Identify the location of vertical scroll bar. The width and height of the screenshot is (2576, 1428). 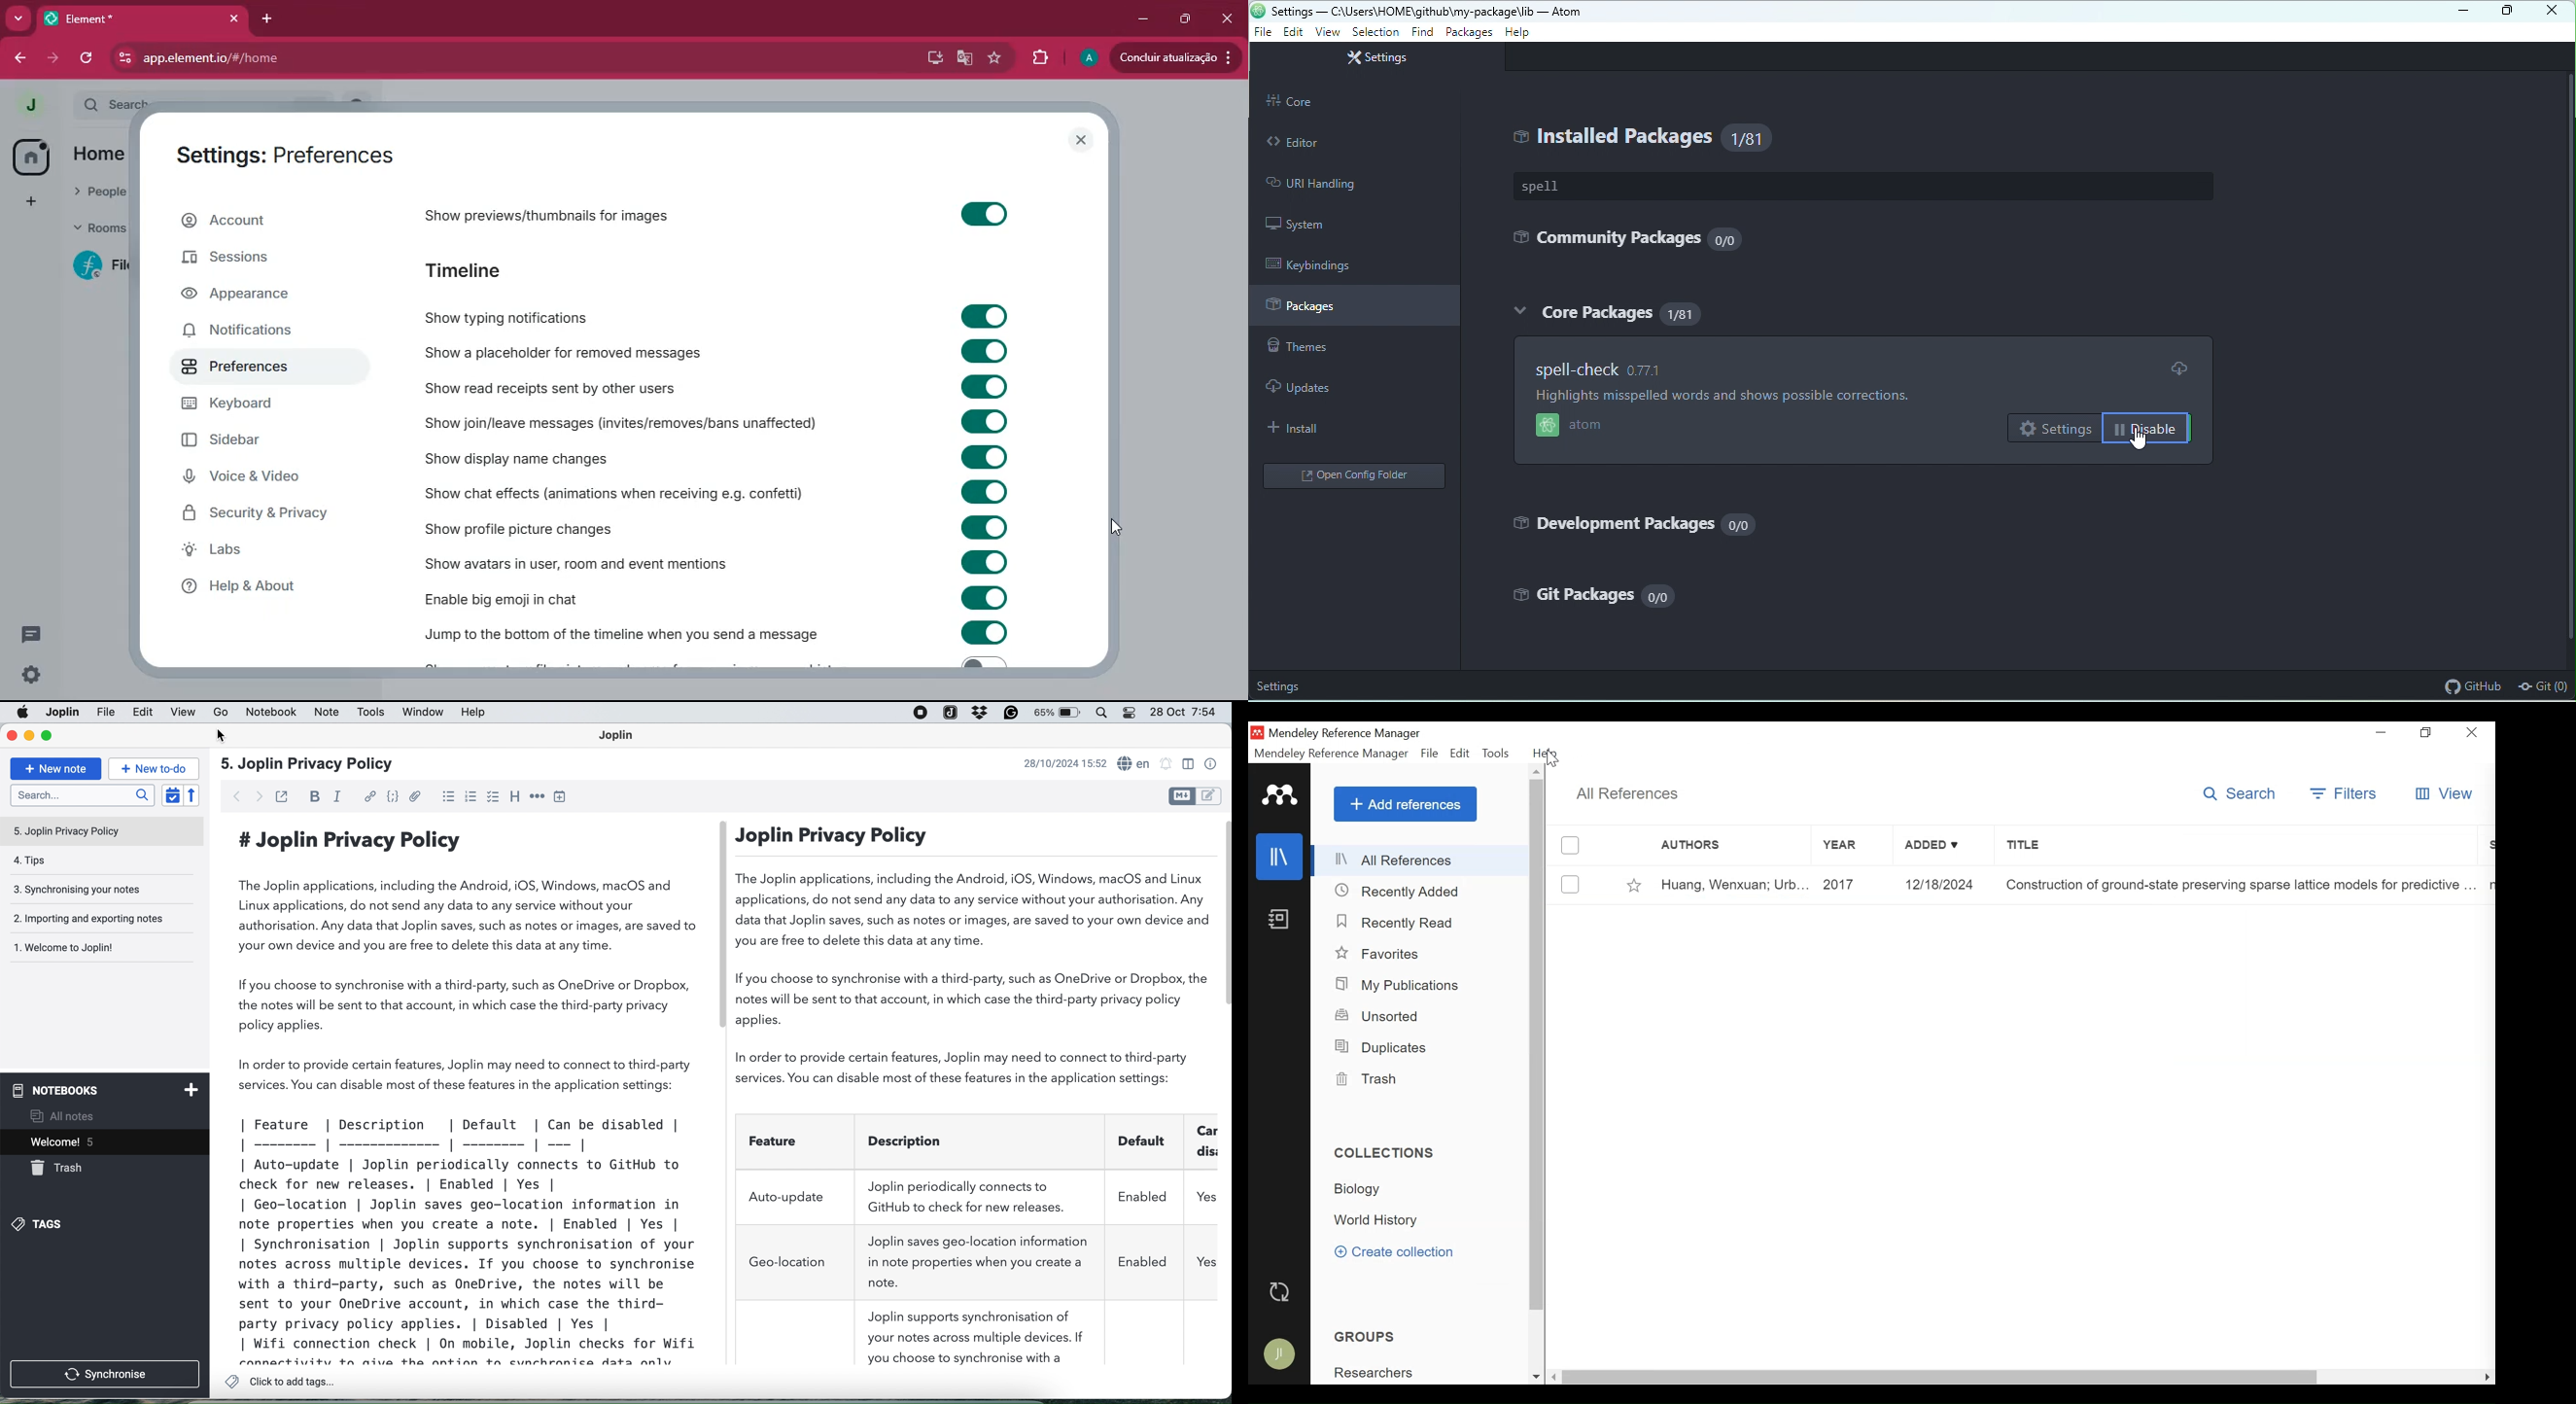
(1225, 911).